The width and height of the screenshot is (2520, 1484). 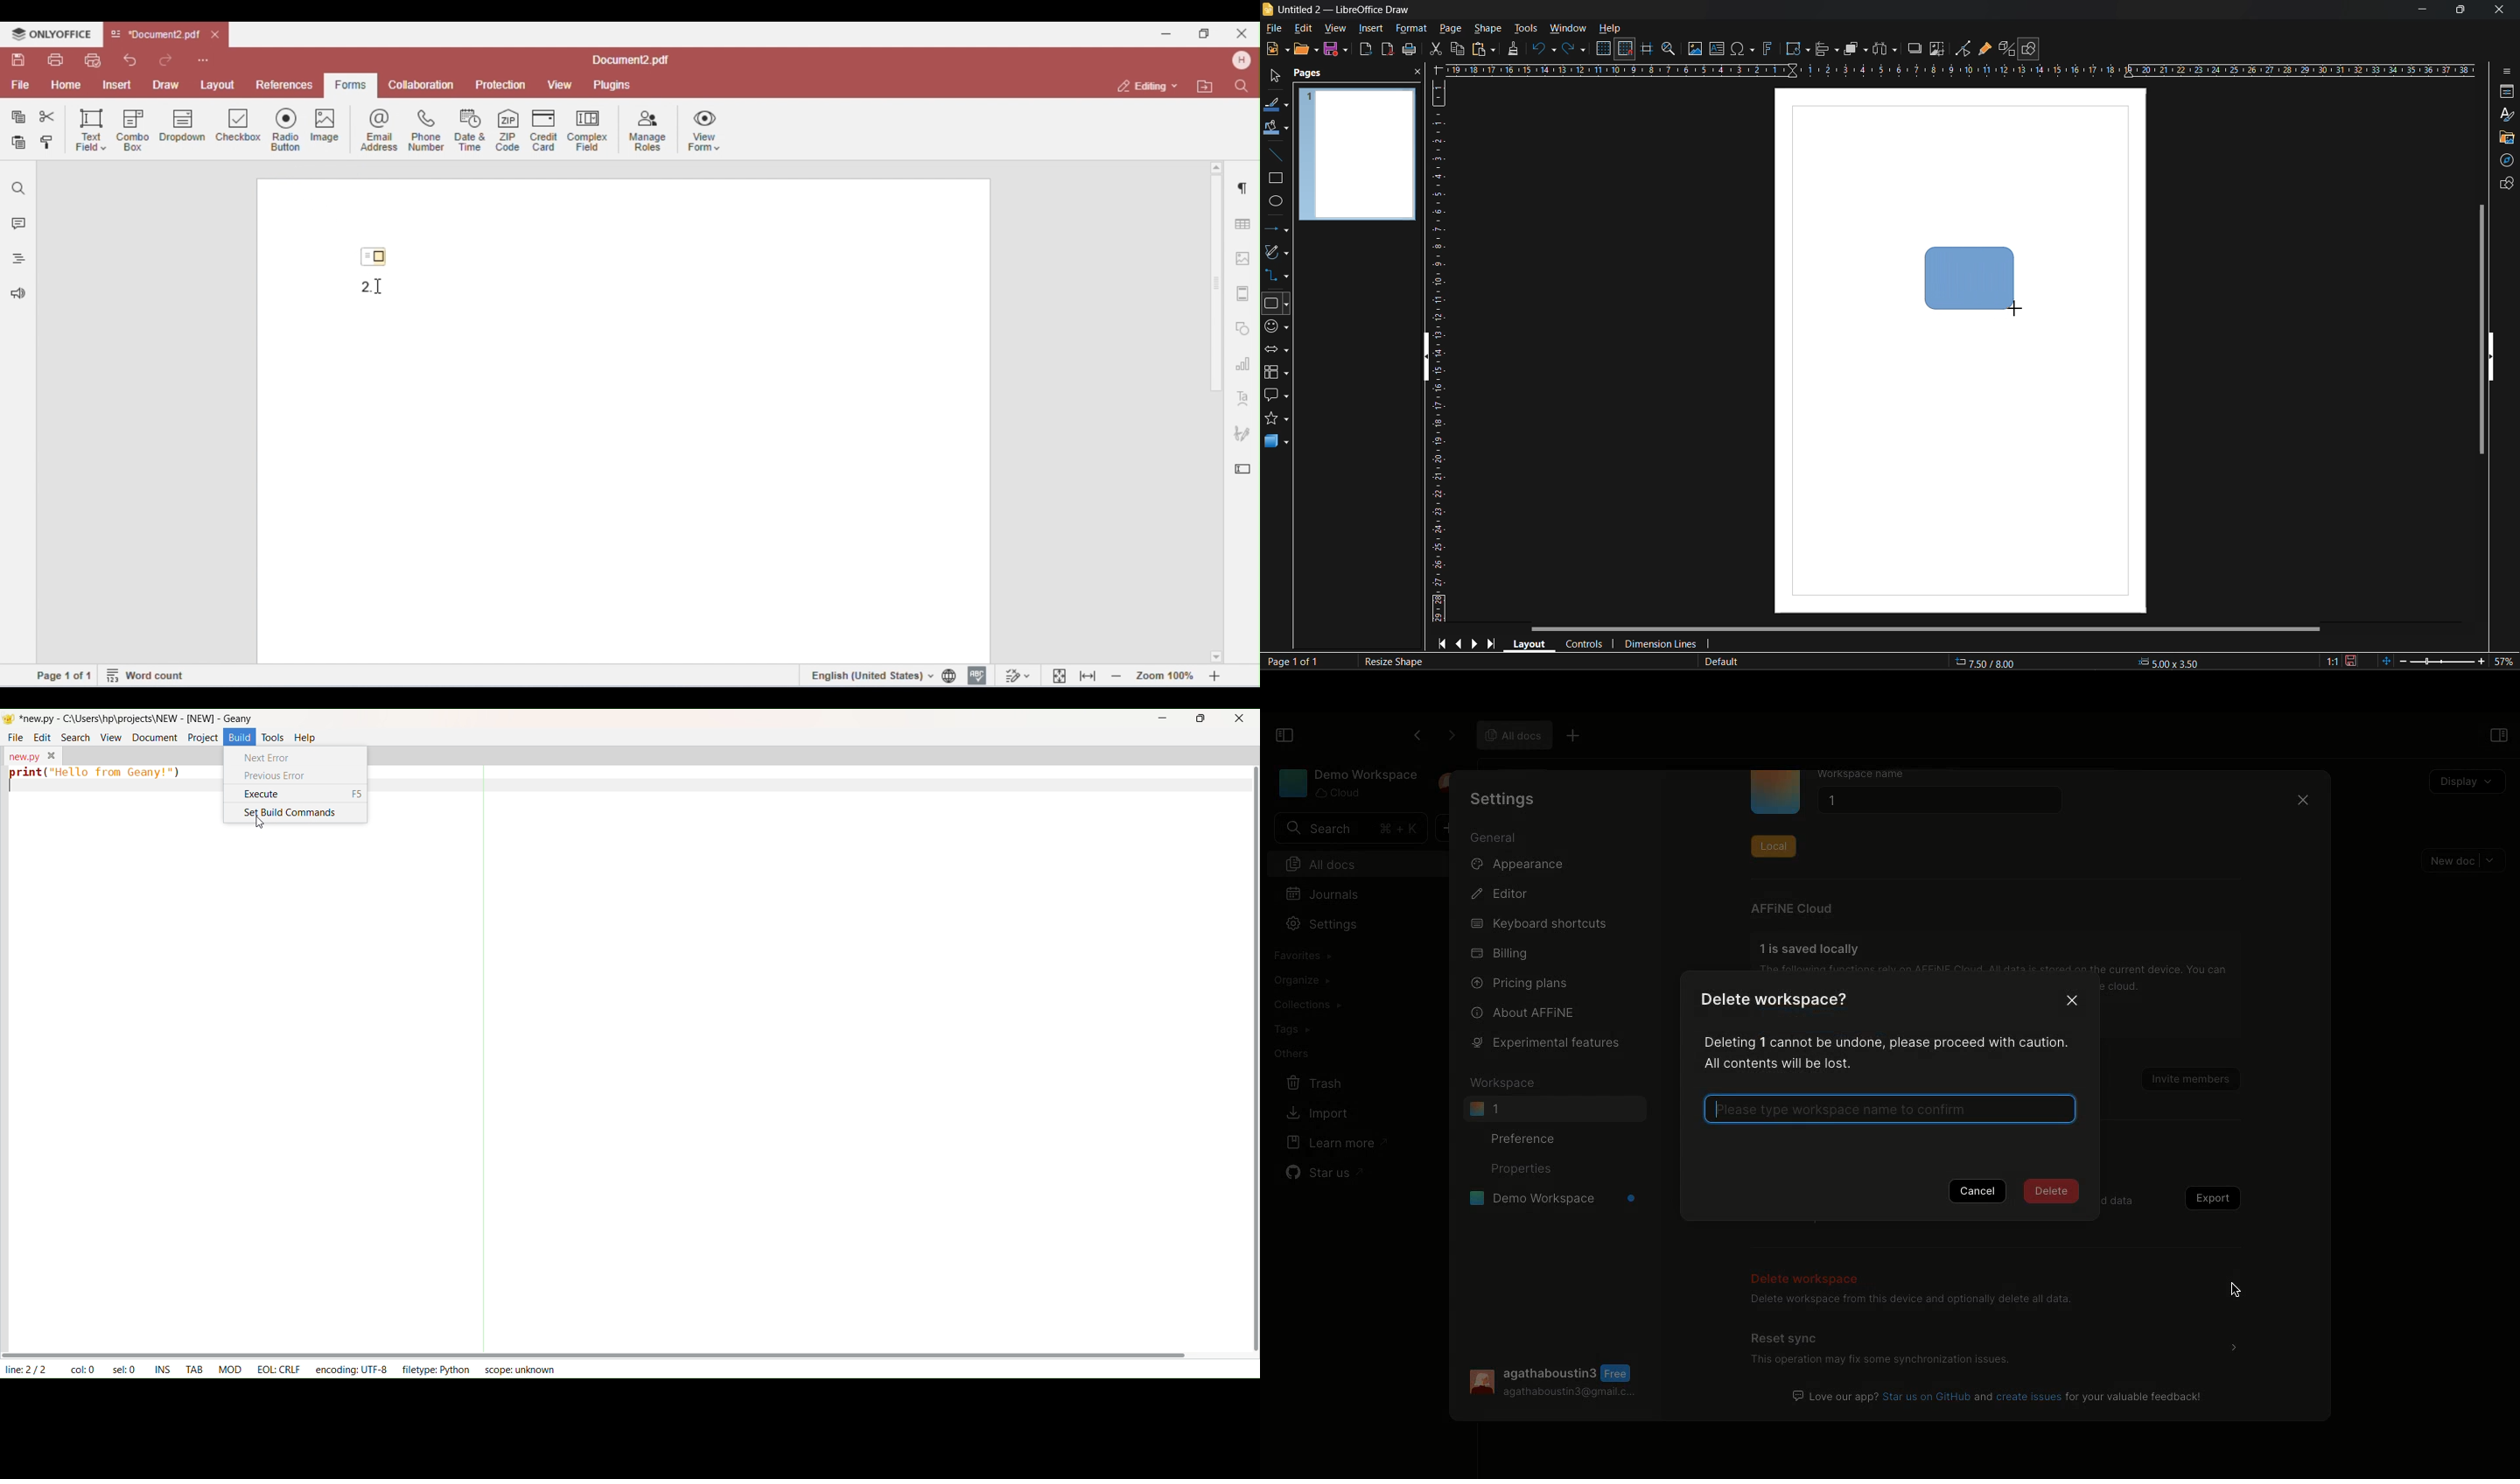 What do you see at coordinates (1645, 49) in the screenshot?
I see `helplines` at bounding box center [1645, 49].